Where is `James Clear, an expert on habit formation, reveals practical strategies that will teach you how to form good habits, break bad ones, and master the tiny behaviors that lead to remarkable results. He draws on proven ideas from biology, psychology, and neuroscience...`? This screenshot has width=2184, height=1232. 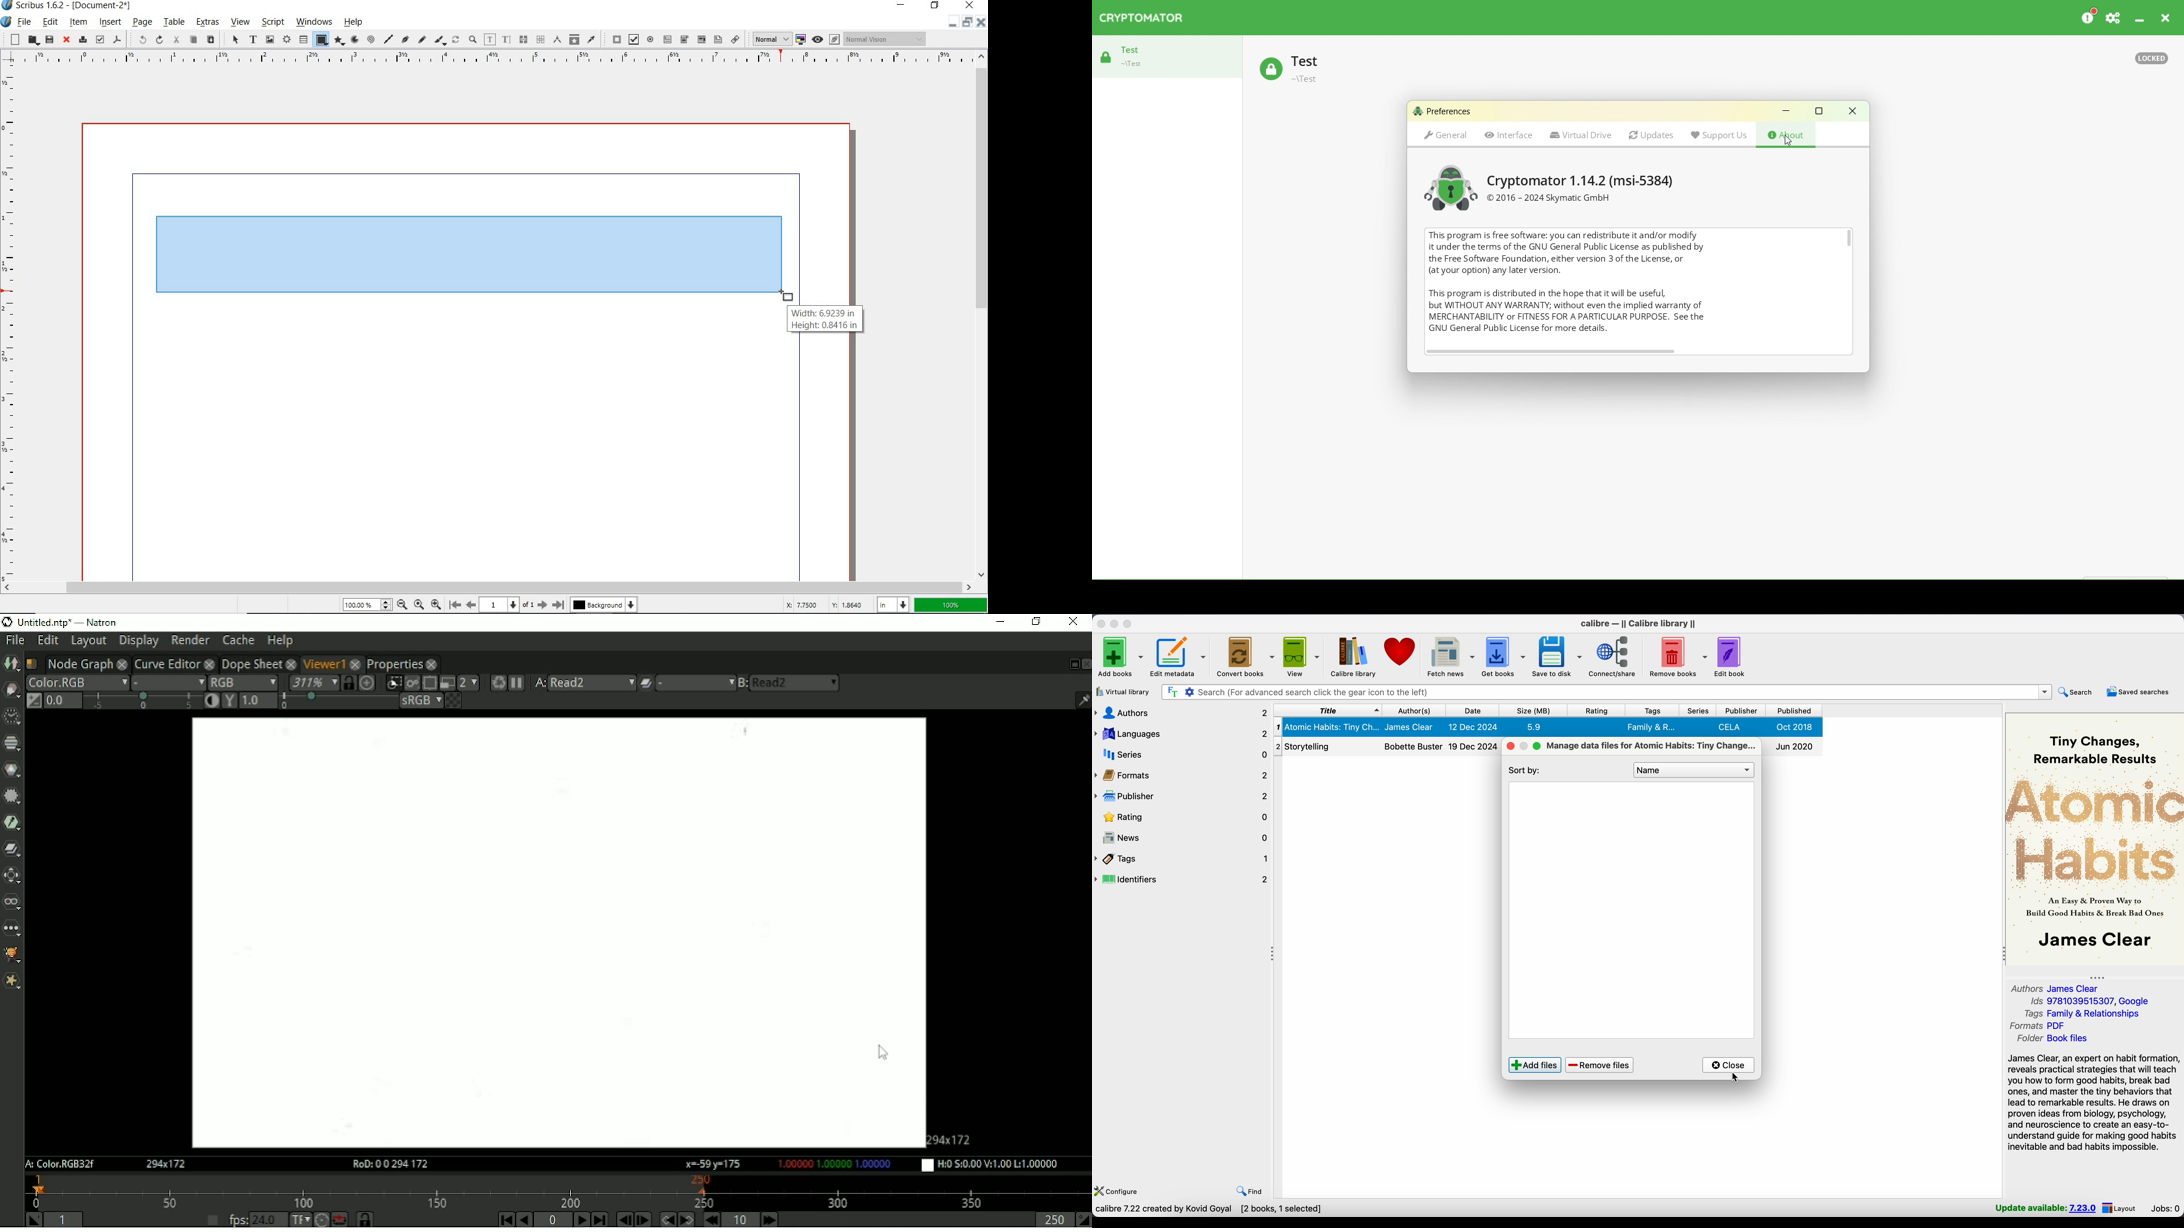 James Clear, an expert on habit formation, reveals practical strategies that will teach you how to form good habits, break bad ones, and master the tiny behaviors that lead to remarkable results. He draws on proven ideas from biology, psychology, and neuroscience... is located at coordinates (2093, 1104).